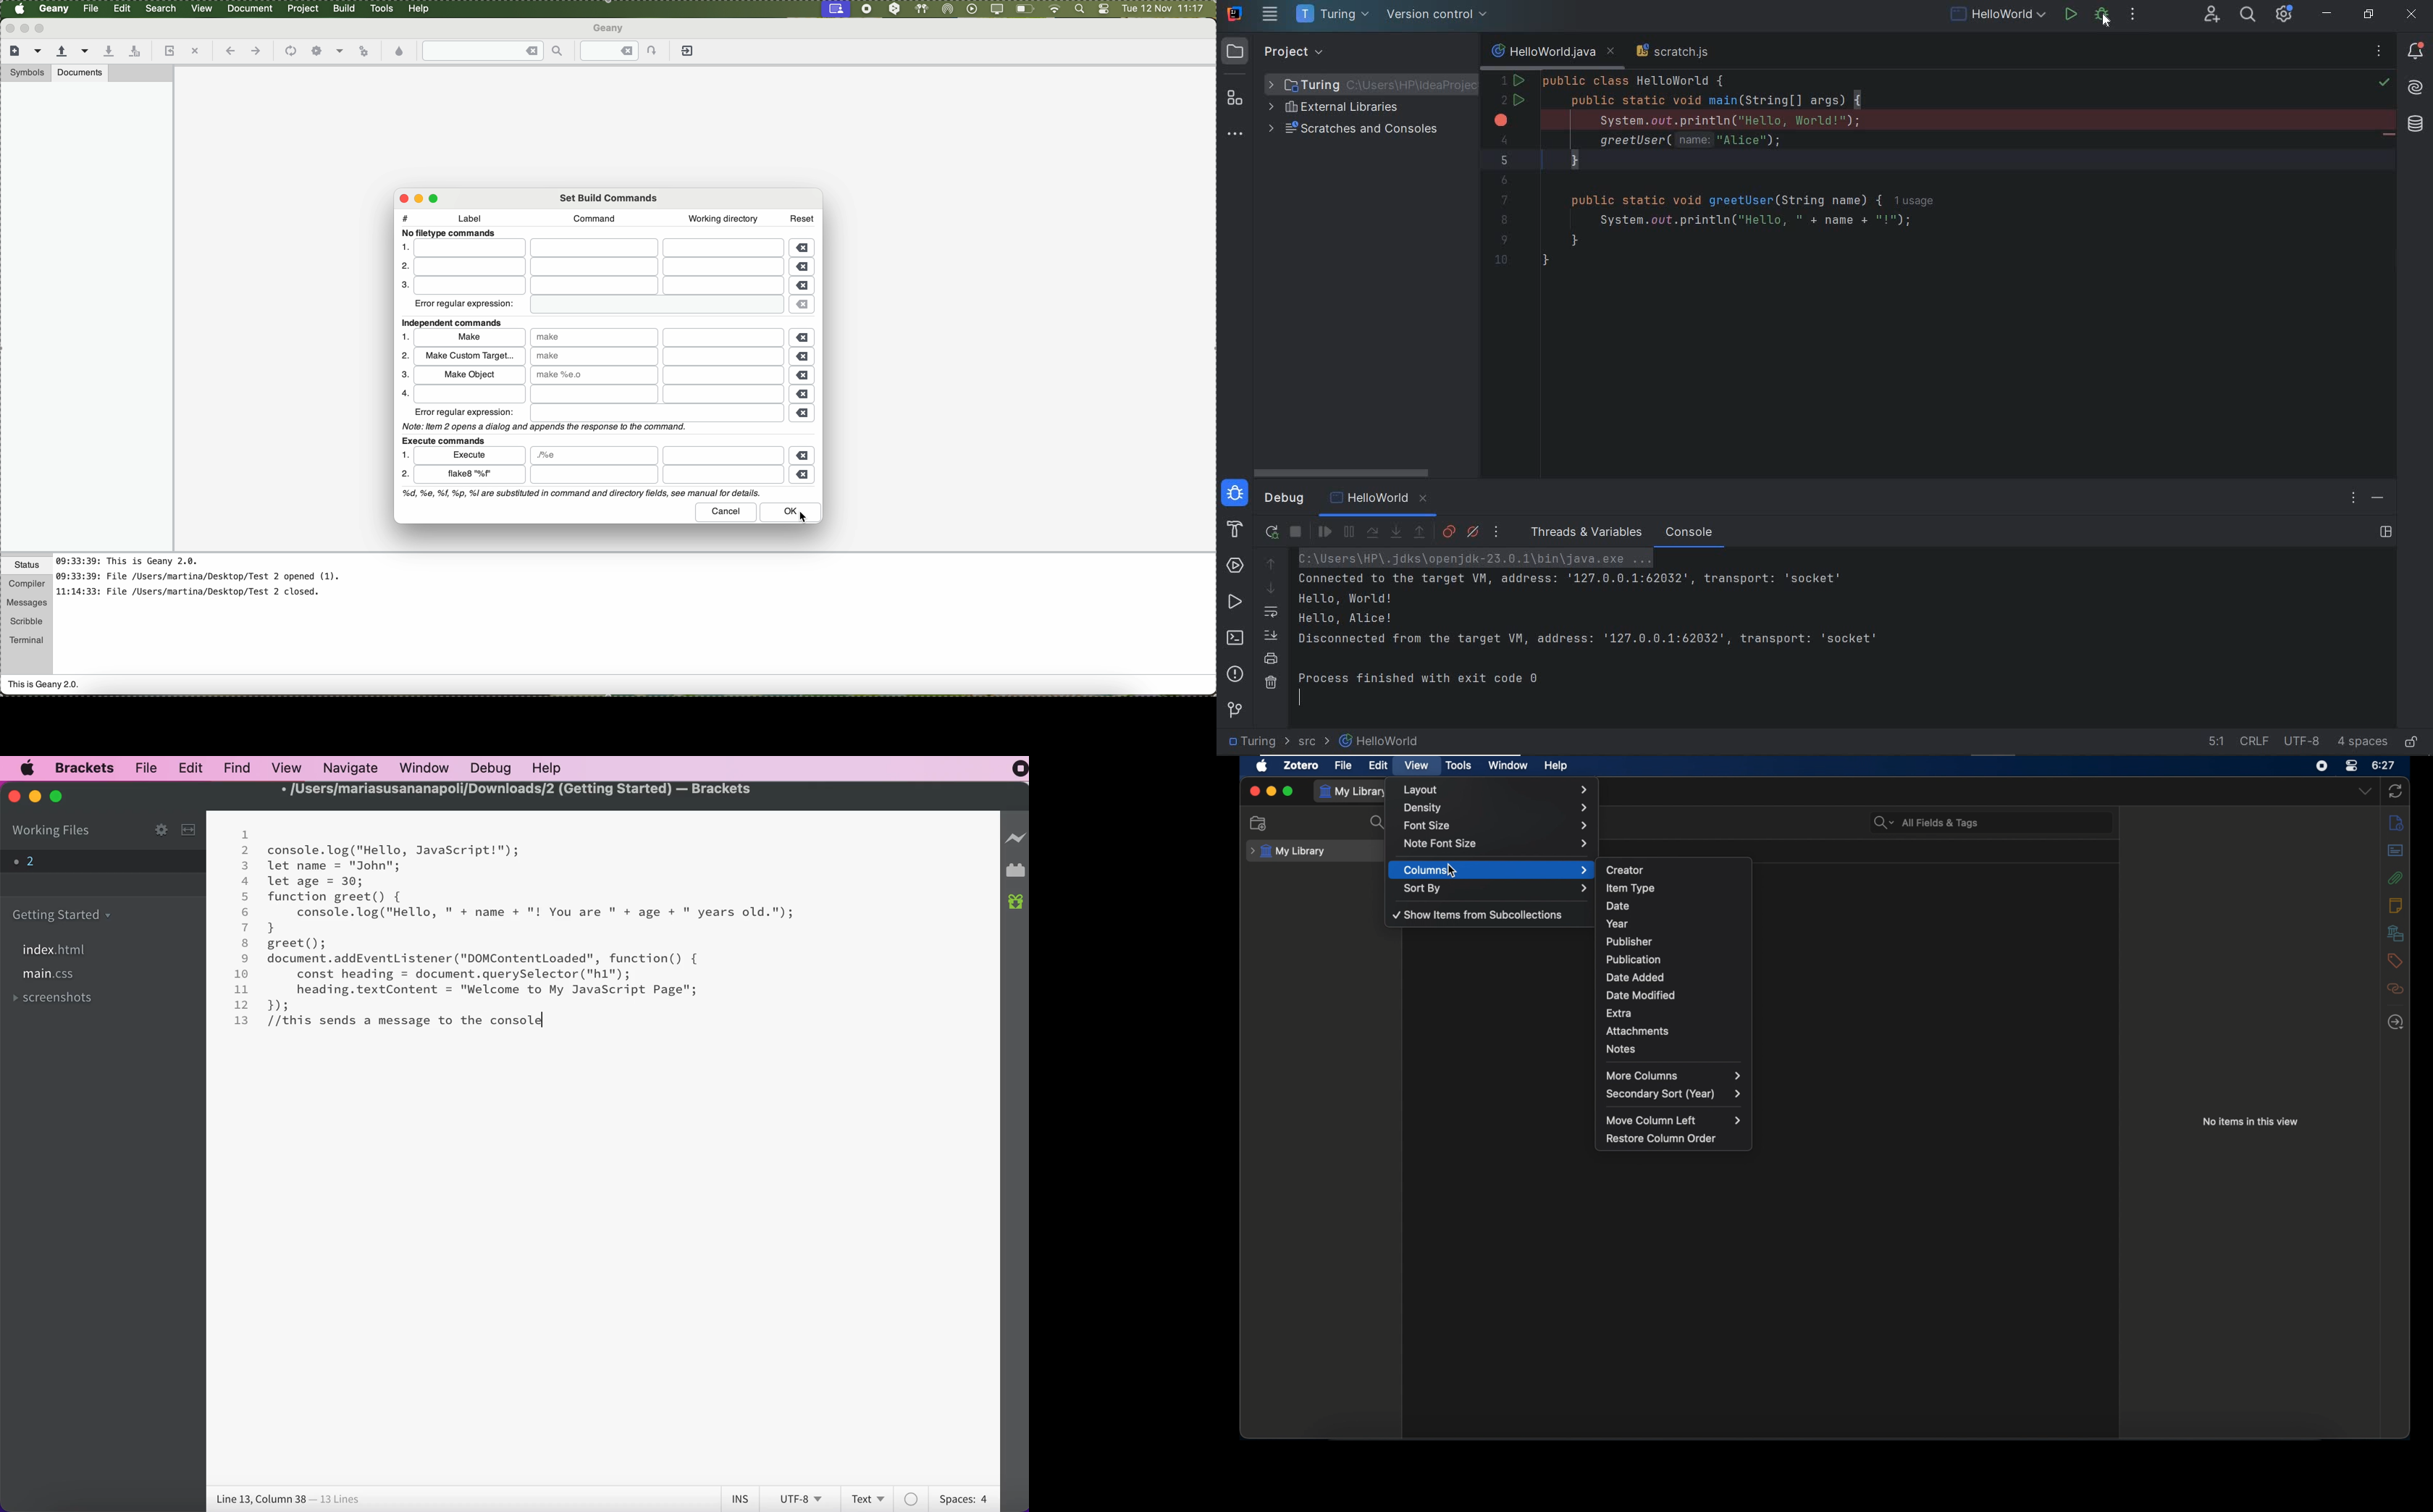  What do you see at coordinates (1509, 766) in the screenshot?
I see `window` at bounding box center [1509, 766].